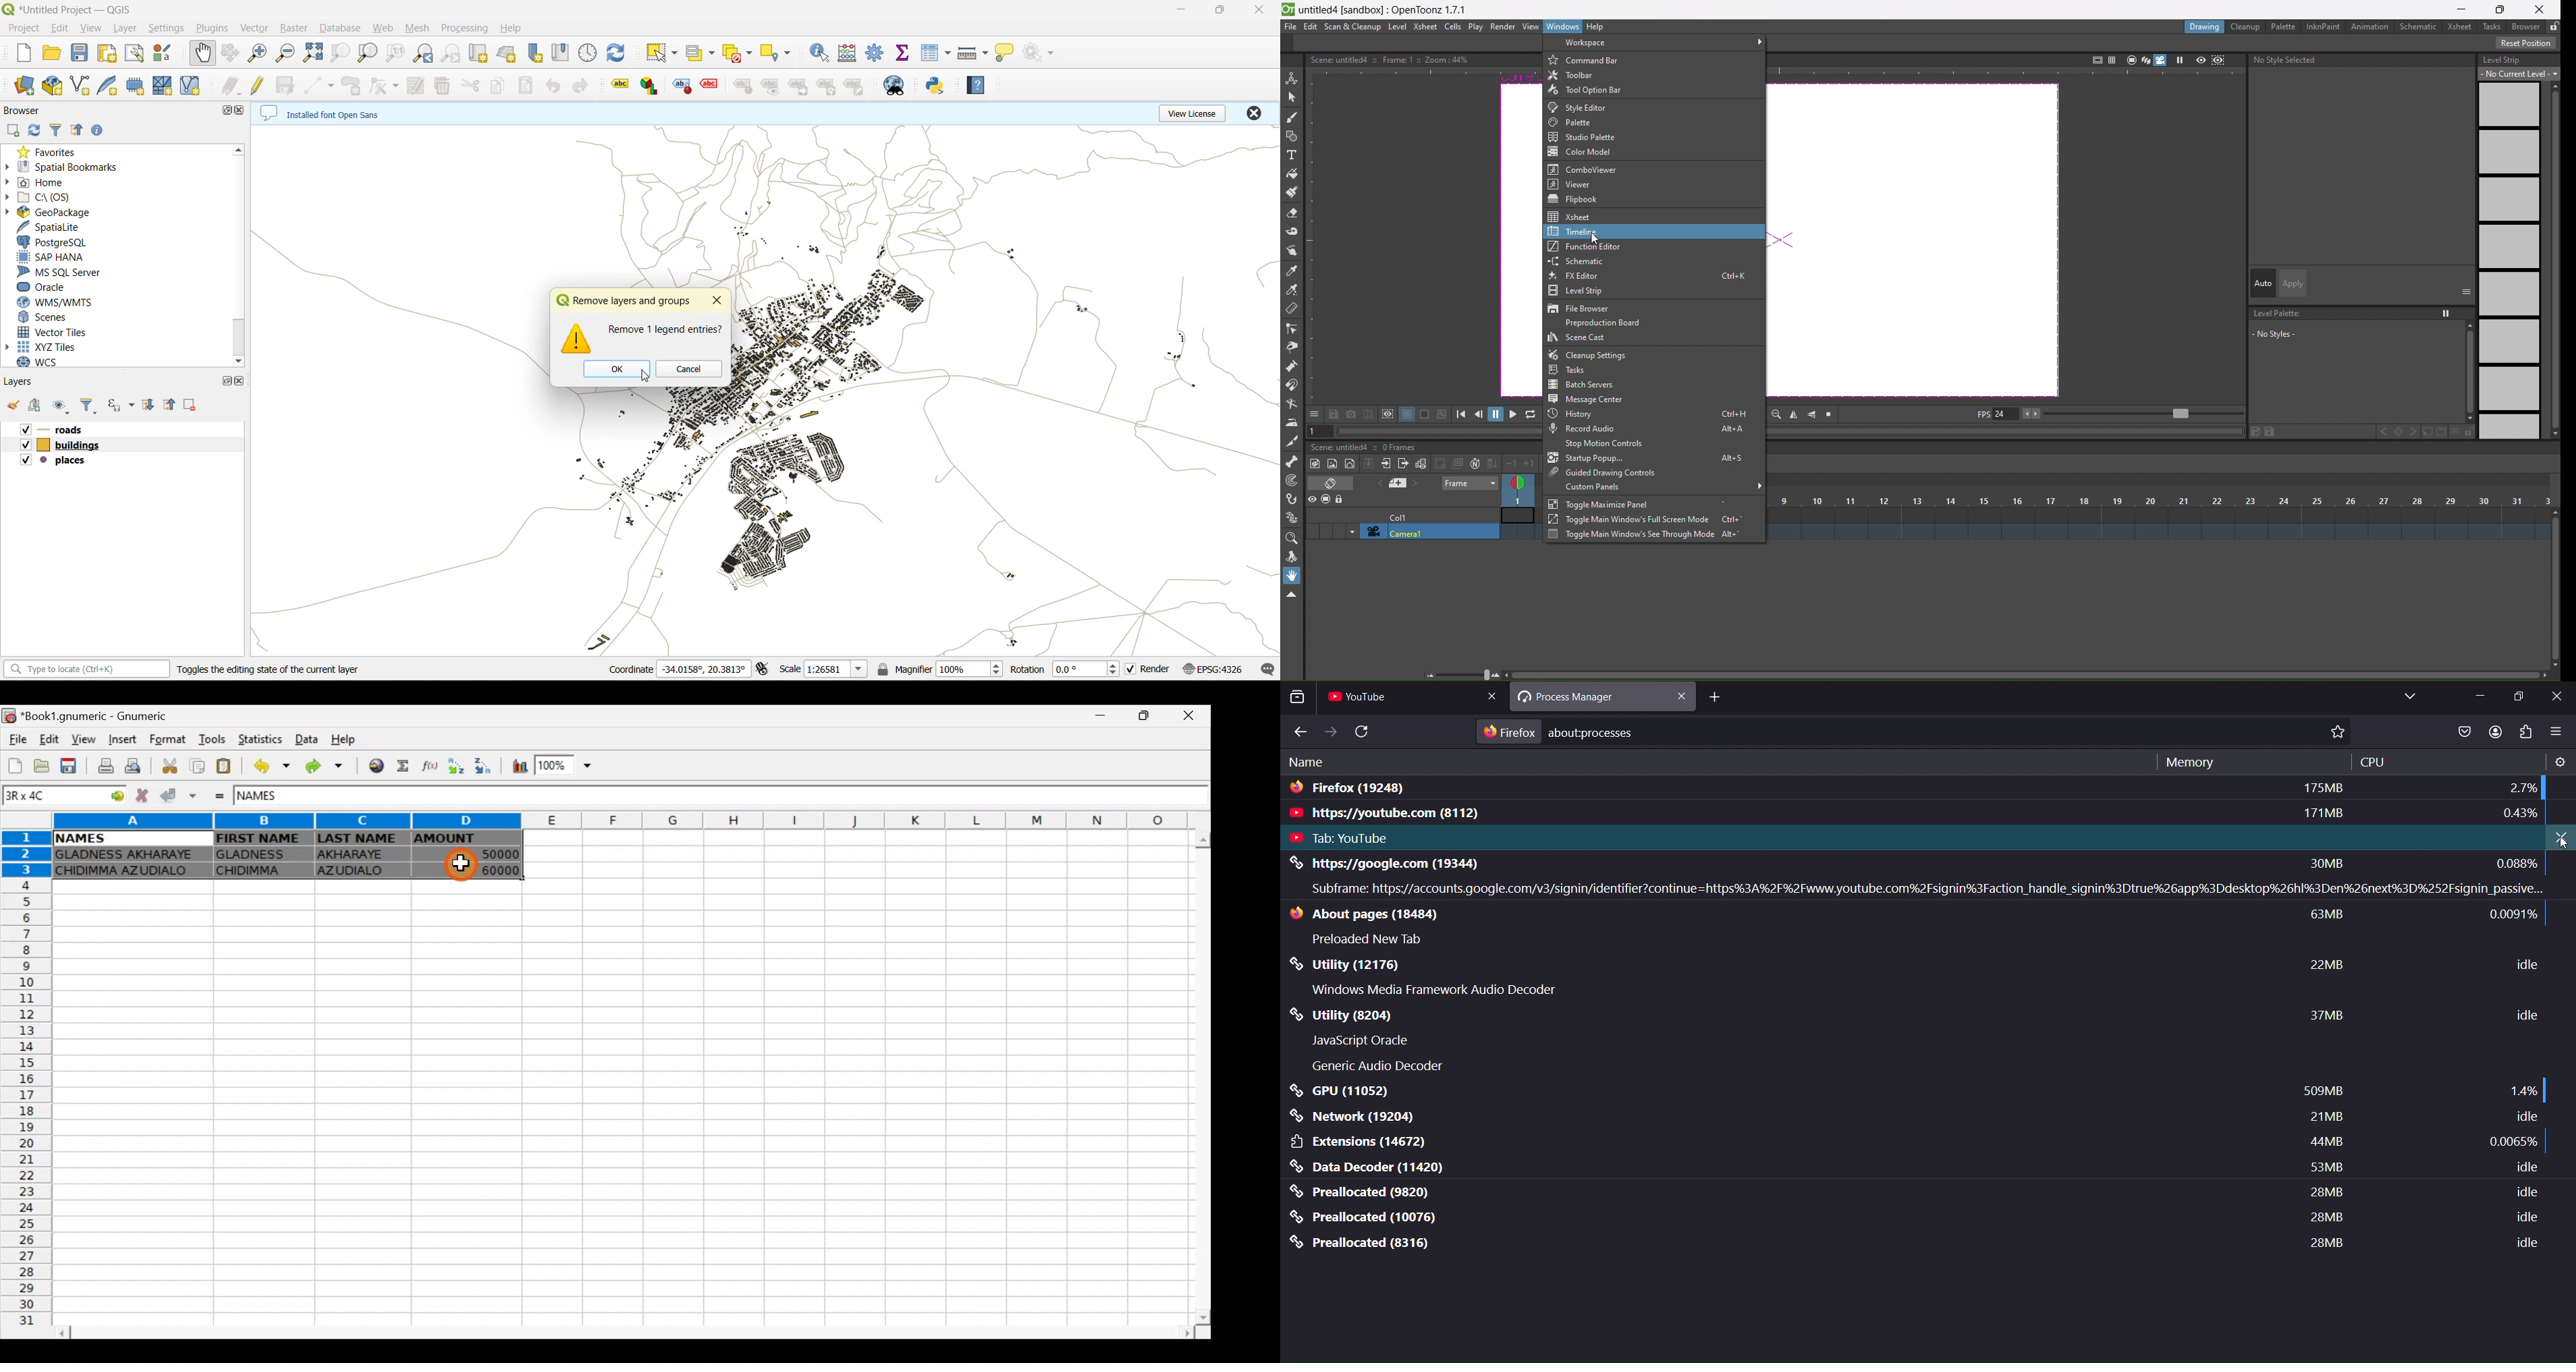 Image resolution: width=2576 pixels, height=1372 pixels. What do you see at coordinates (79, 839) in the screenshot?
I see `NAMES` at bounding box center [79, 839].